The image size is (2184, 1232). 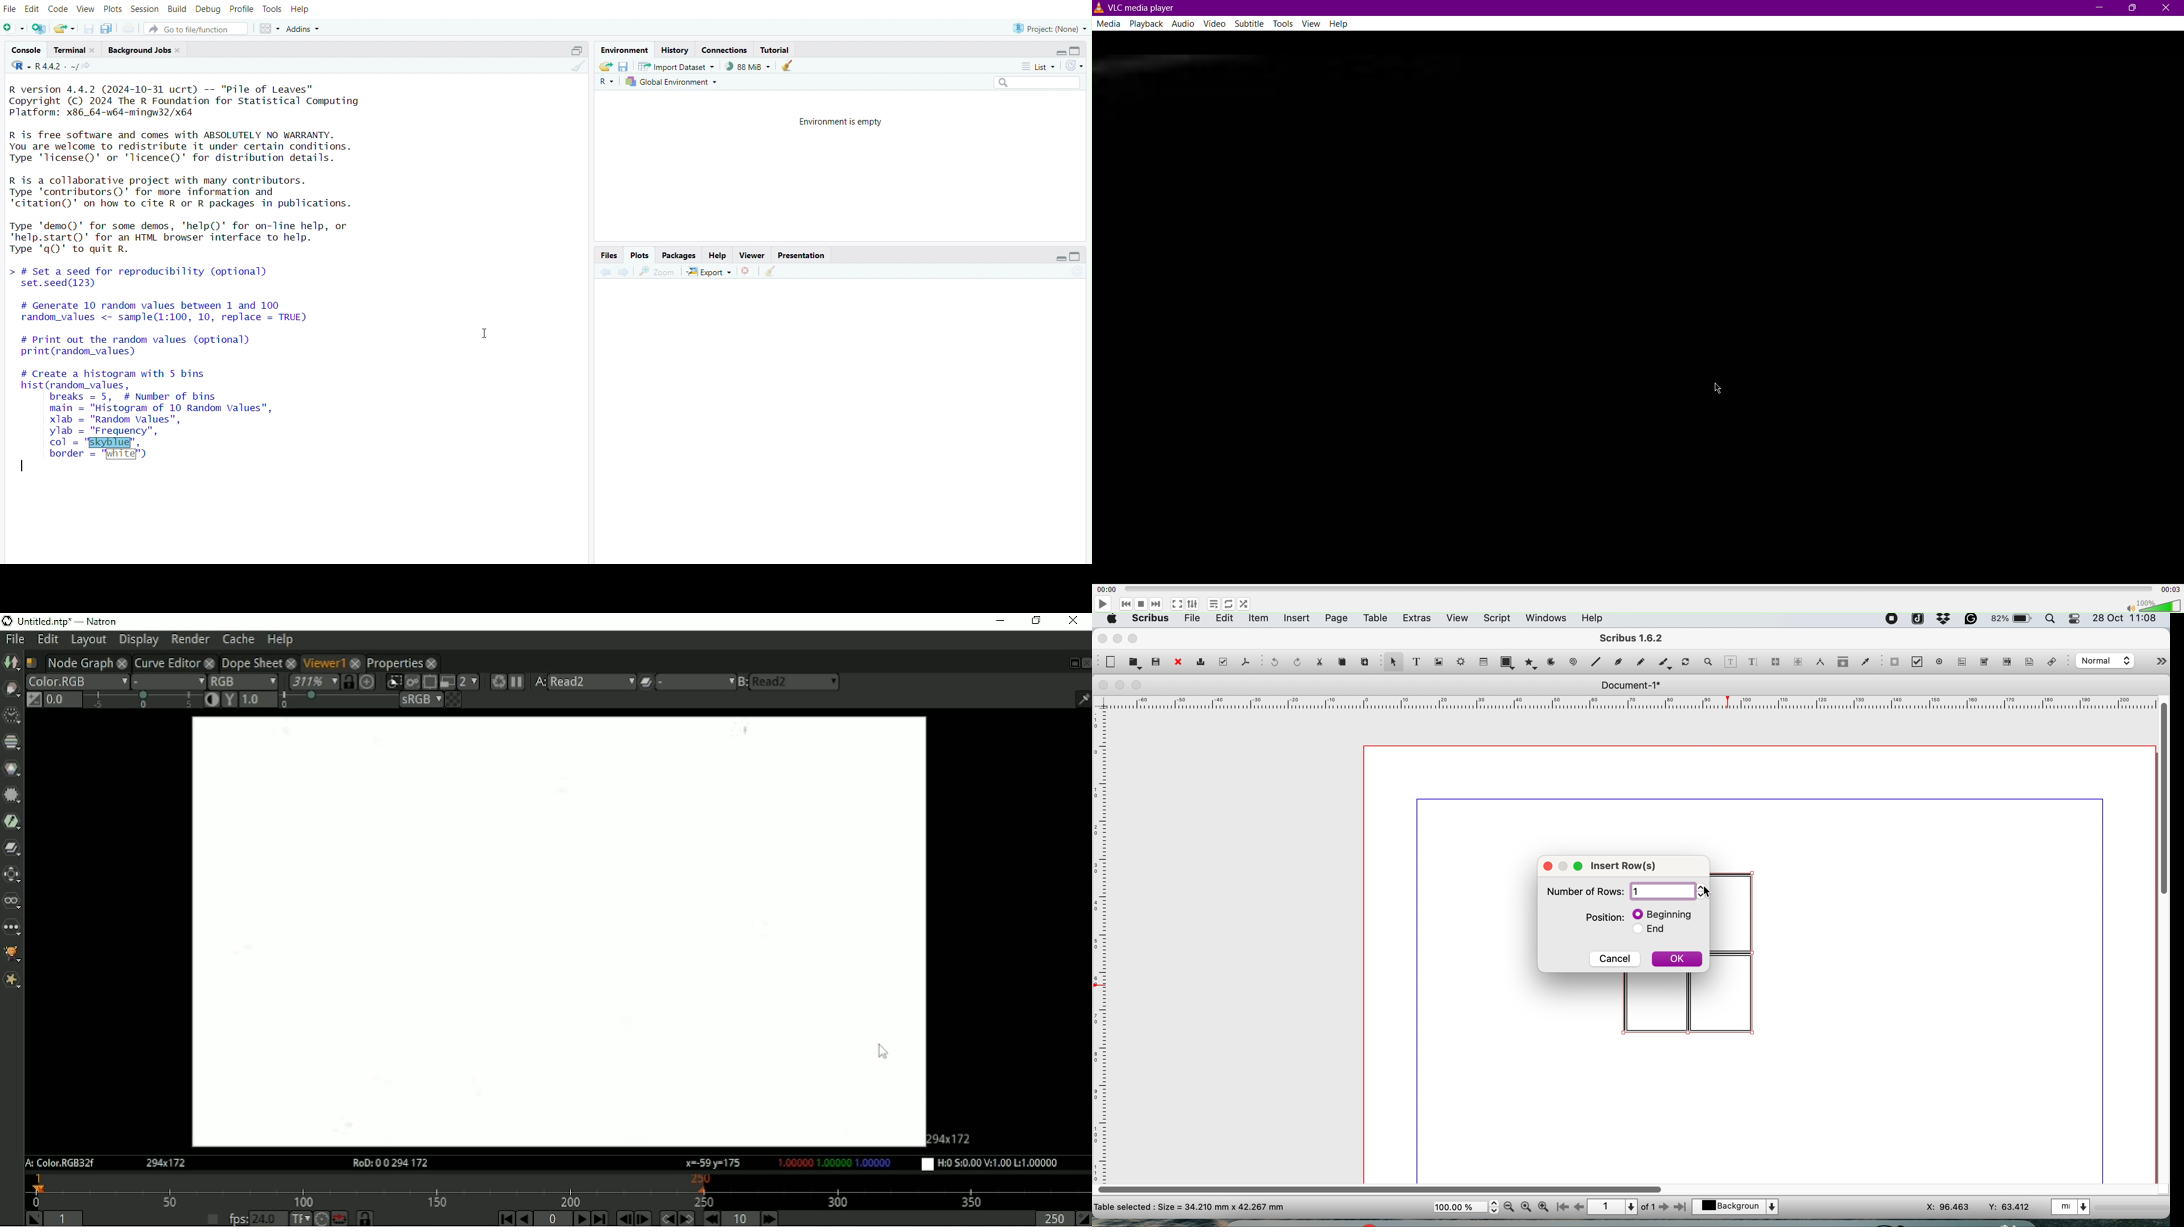 What do you see at coordinates (1101, 638) in the screenshot?
I see `close` at bounding box center [1101, 638].